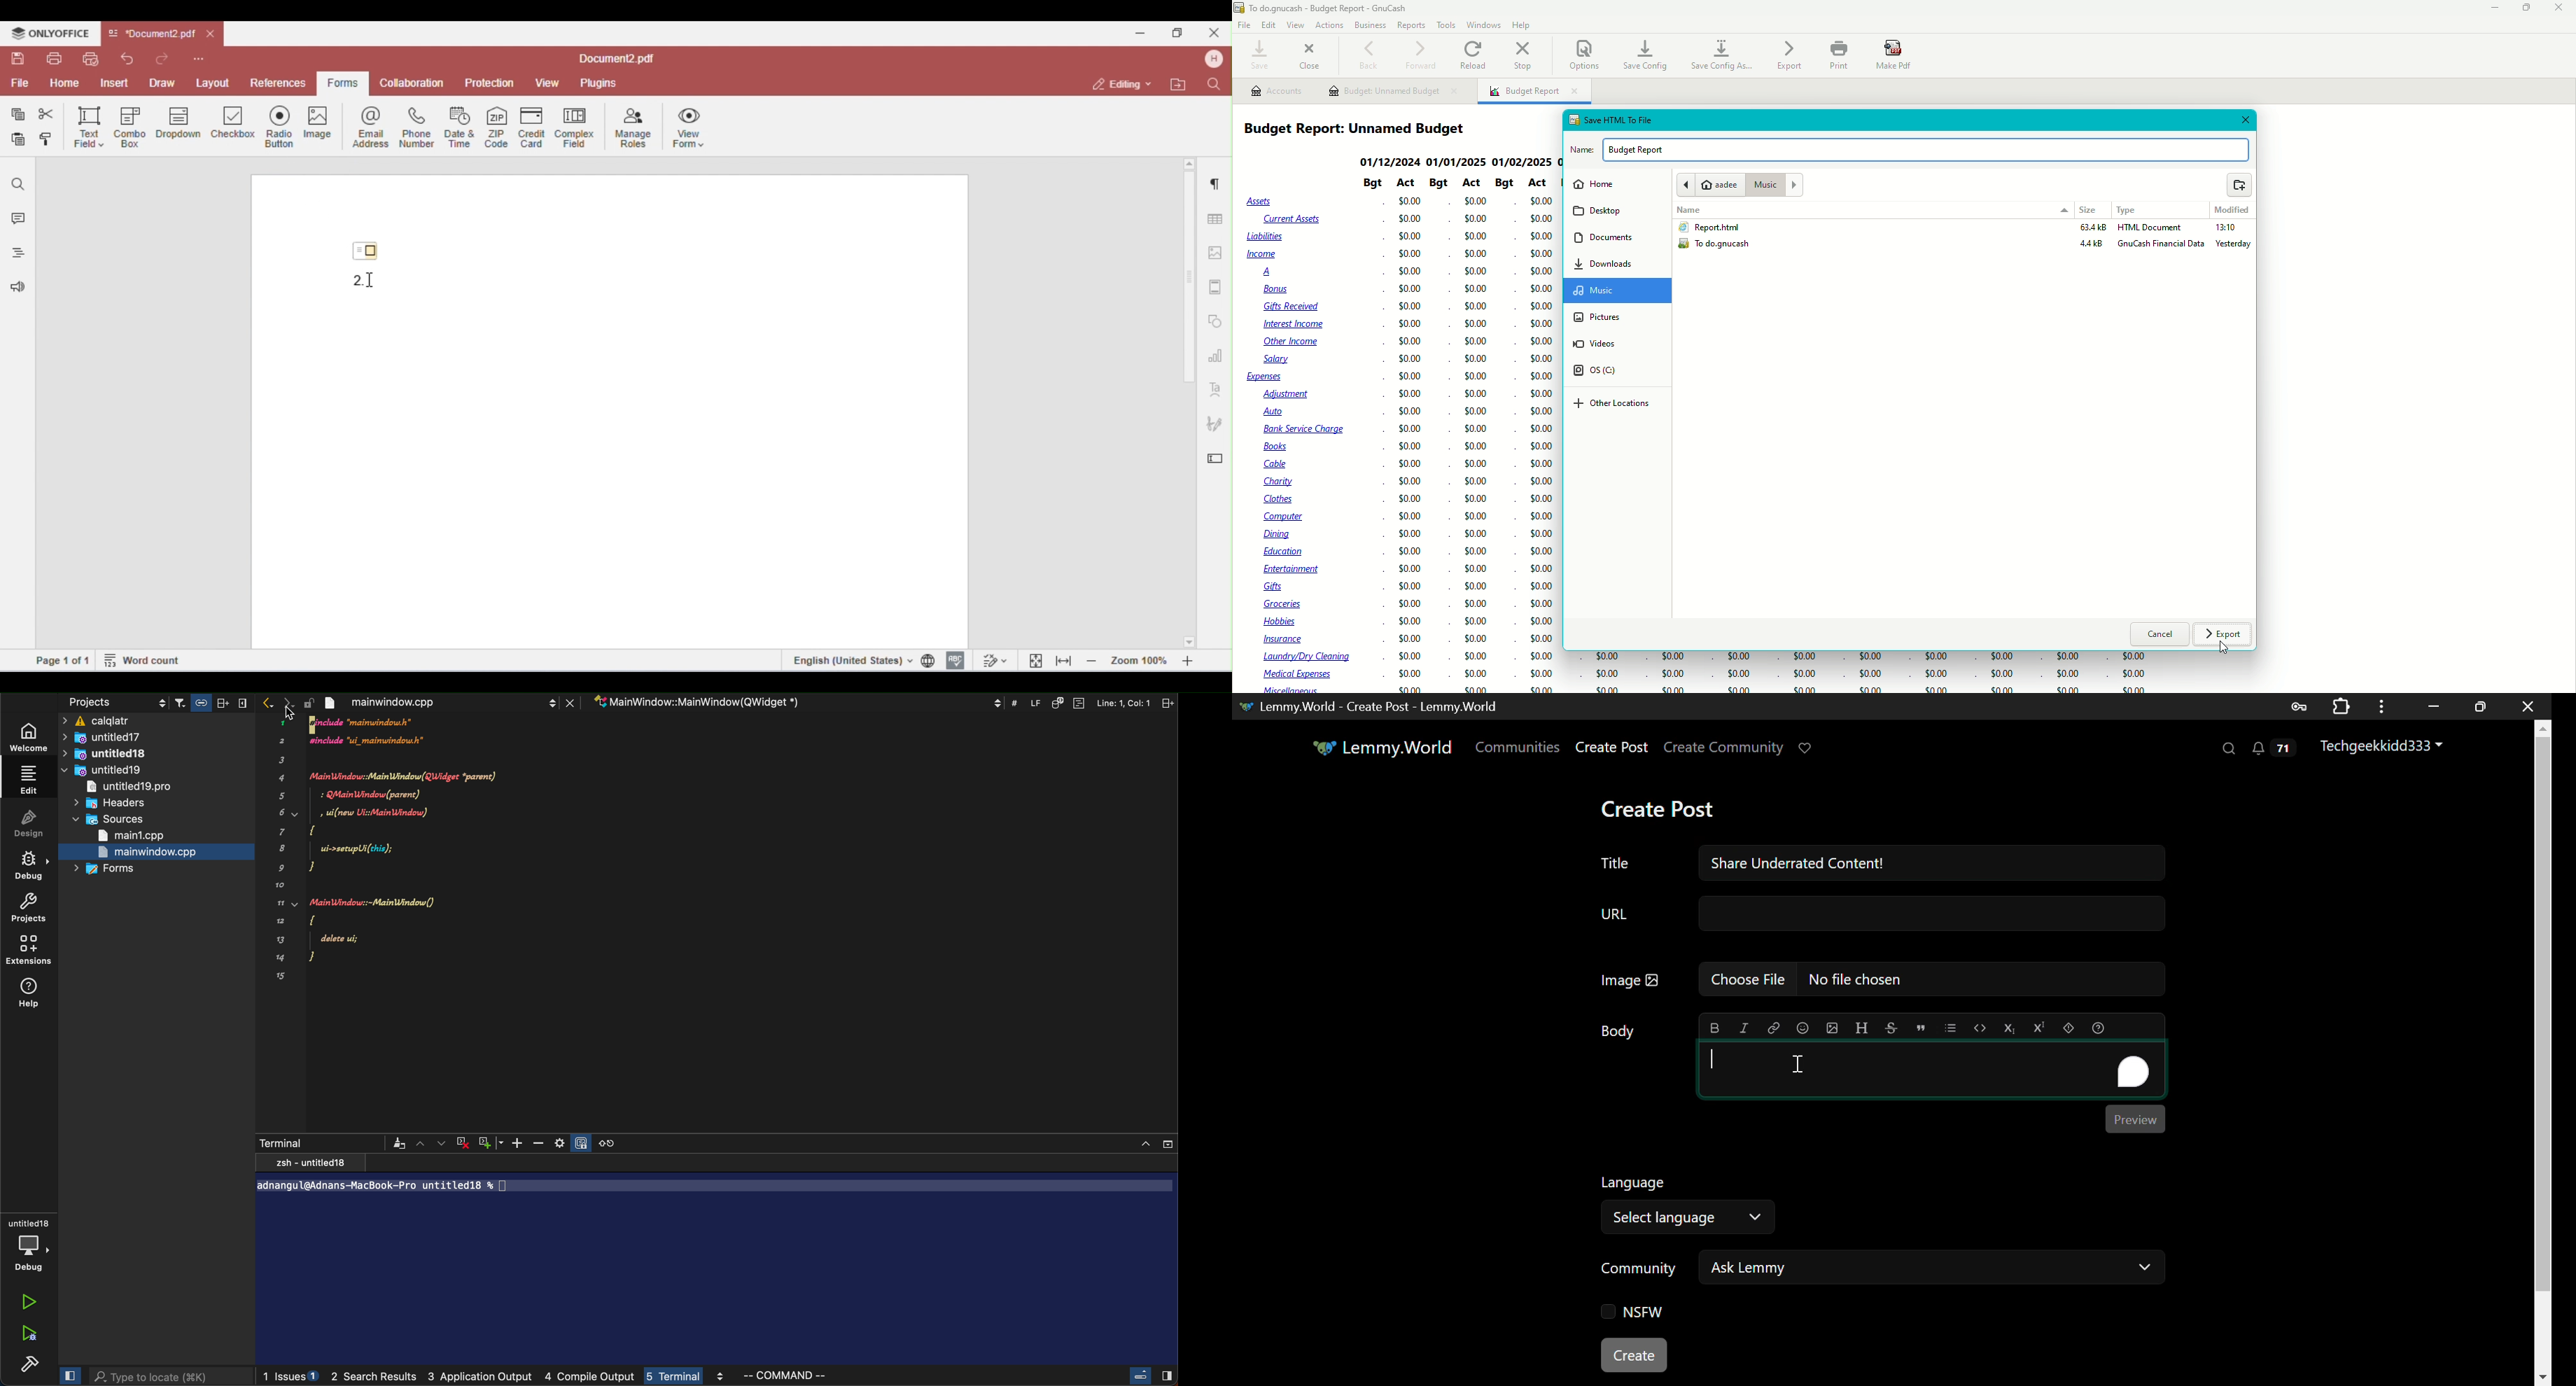 This screenshot has height=1400, width=2576. Describe the element at coordinates (1715, 1028) in the screenshot. I see `Bold` at that location.